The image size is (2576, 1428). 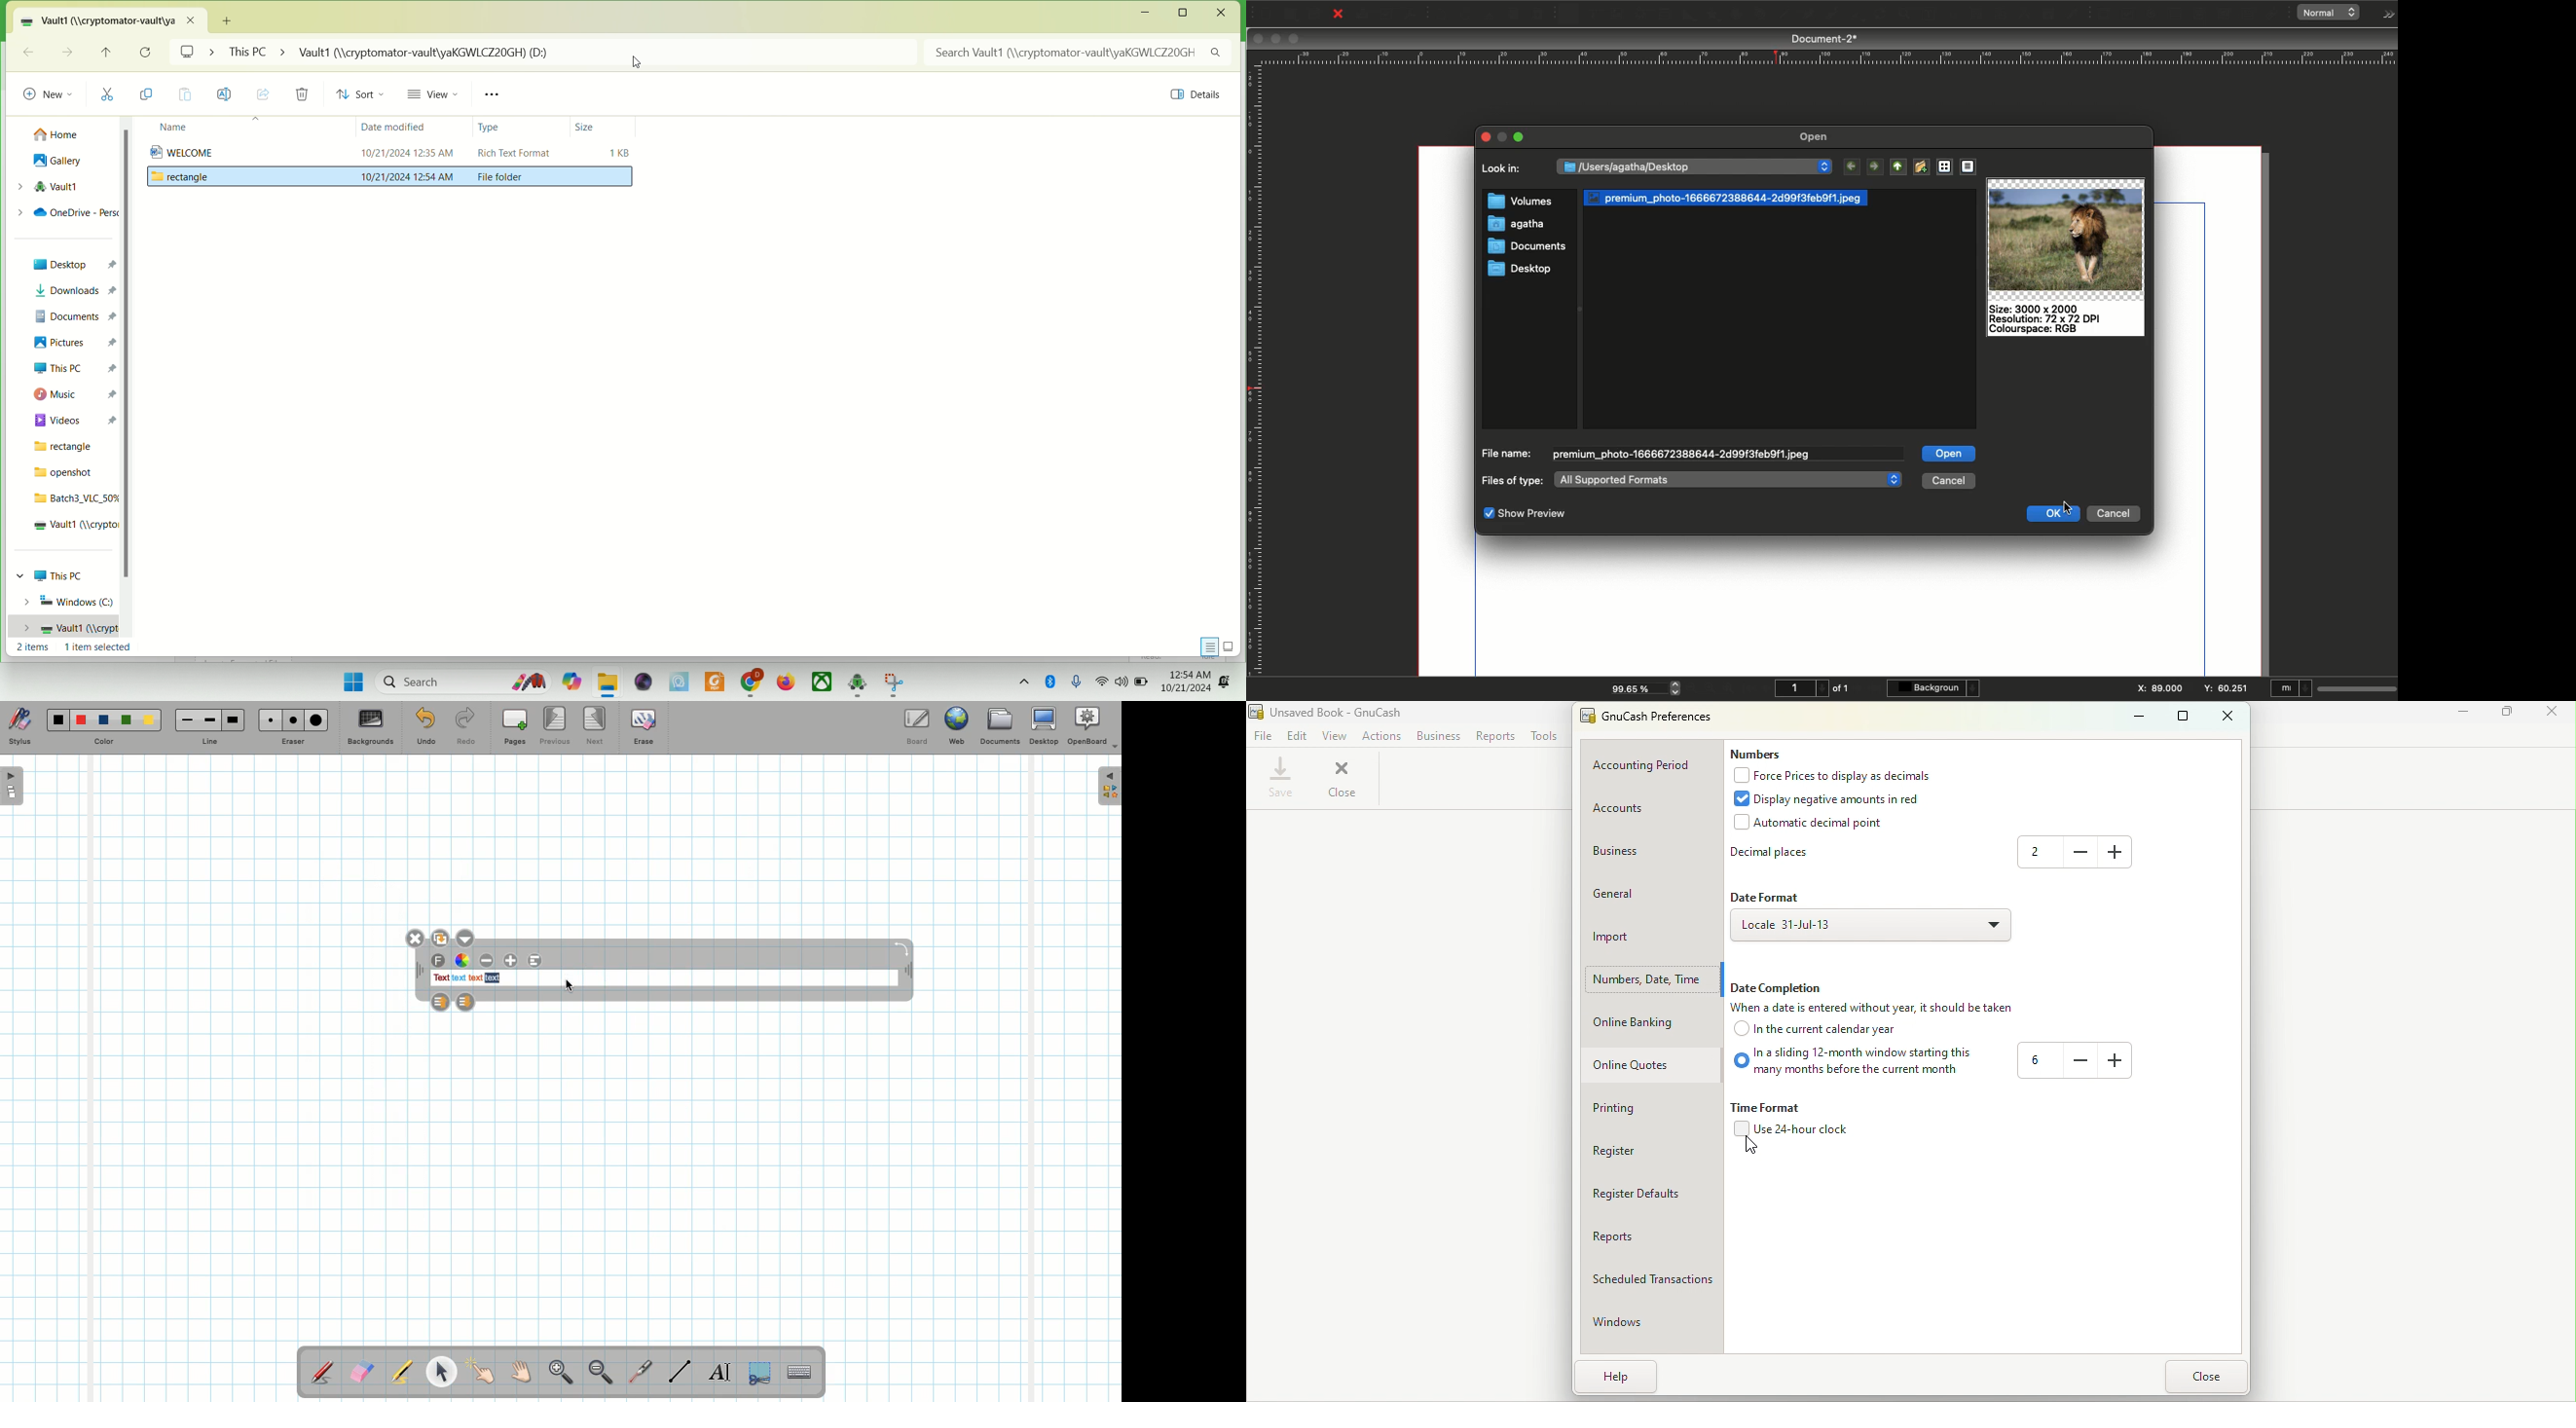 What do you see at coordinates (2225, 687) in the screenshot?
I see `y: 60.251` at bounding box center [2225, 687].